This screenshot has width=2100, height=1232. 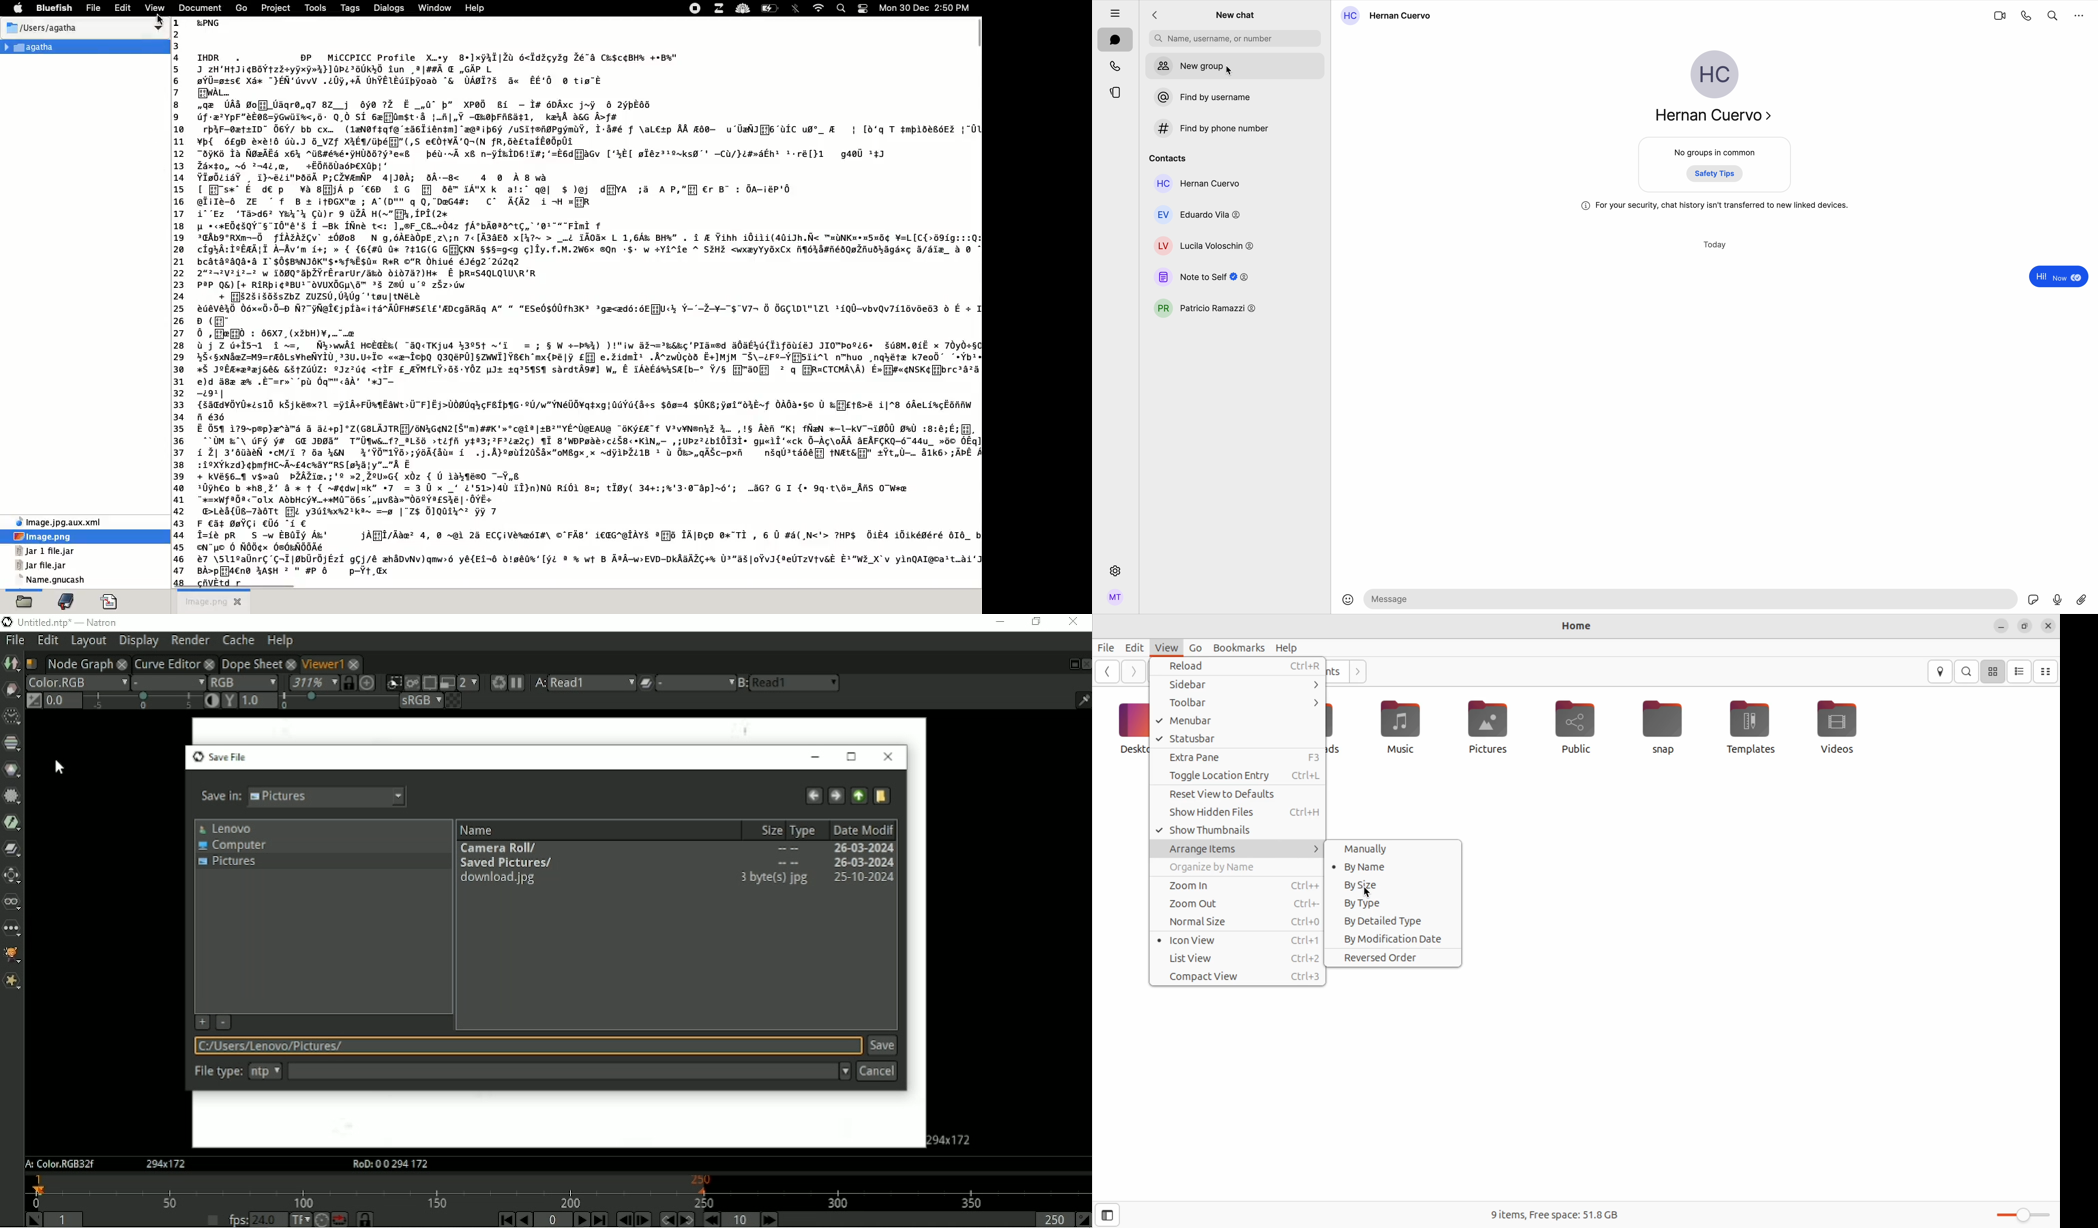 What do you see at coordinates (1235, 38) in the screenshot?
I see `search bar` at bounding box center [1235, 38].